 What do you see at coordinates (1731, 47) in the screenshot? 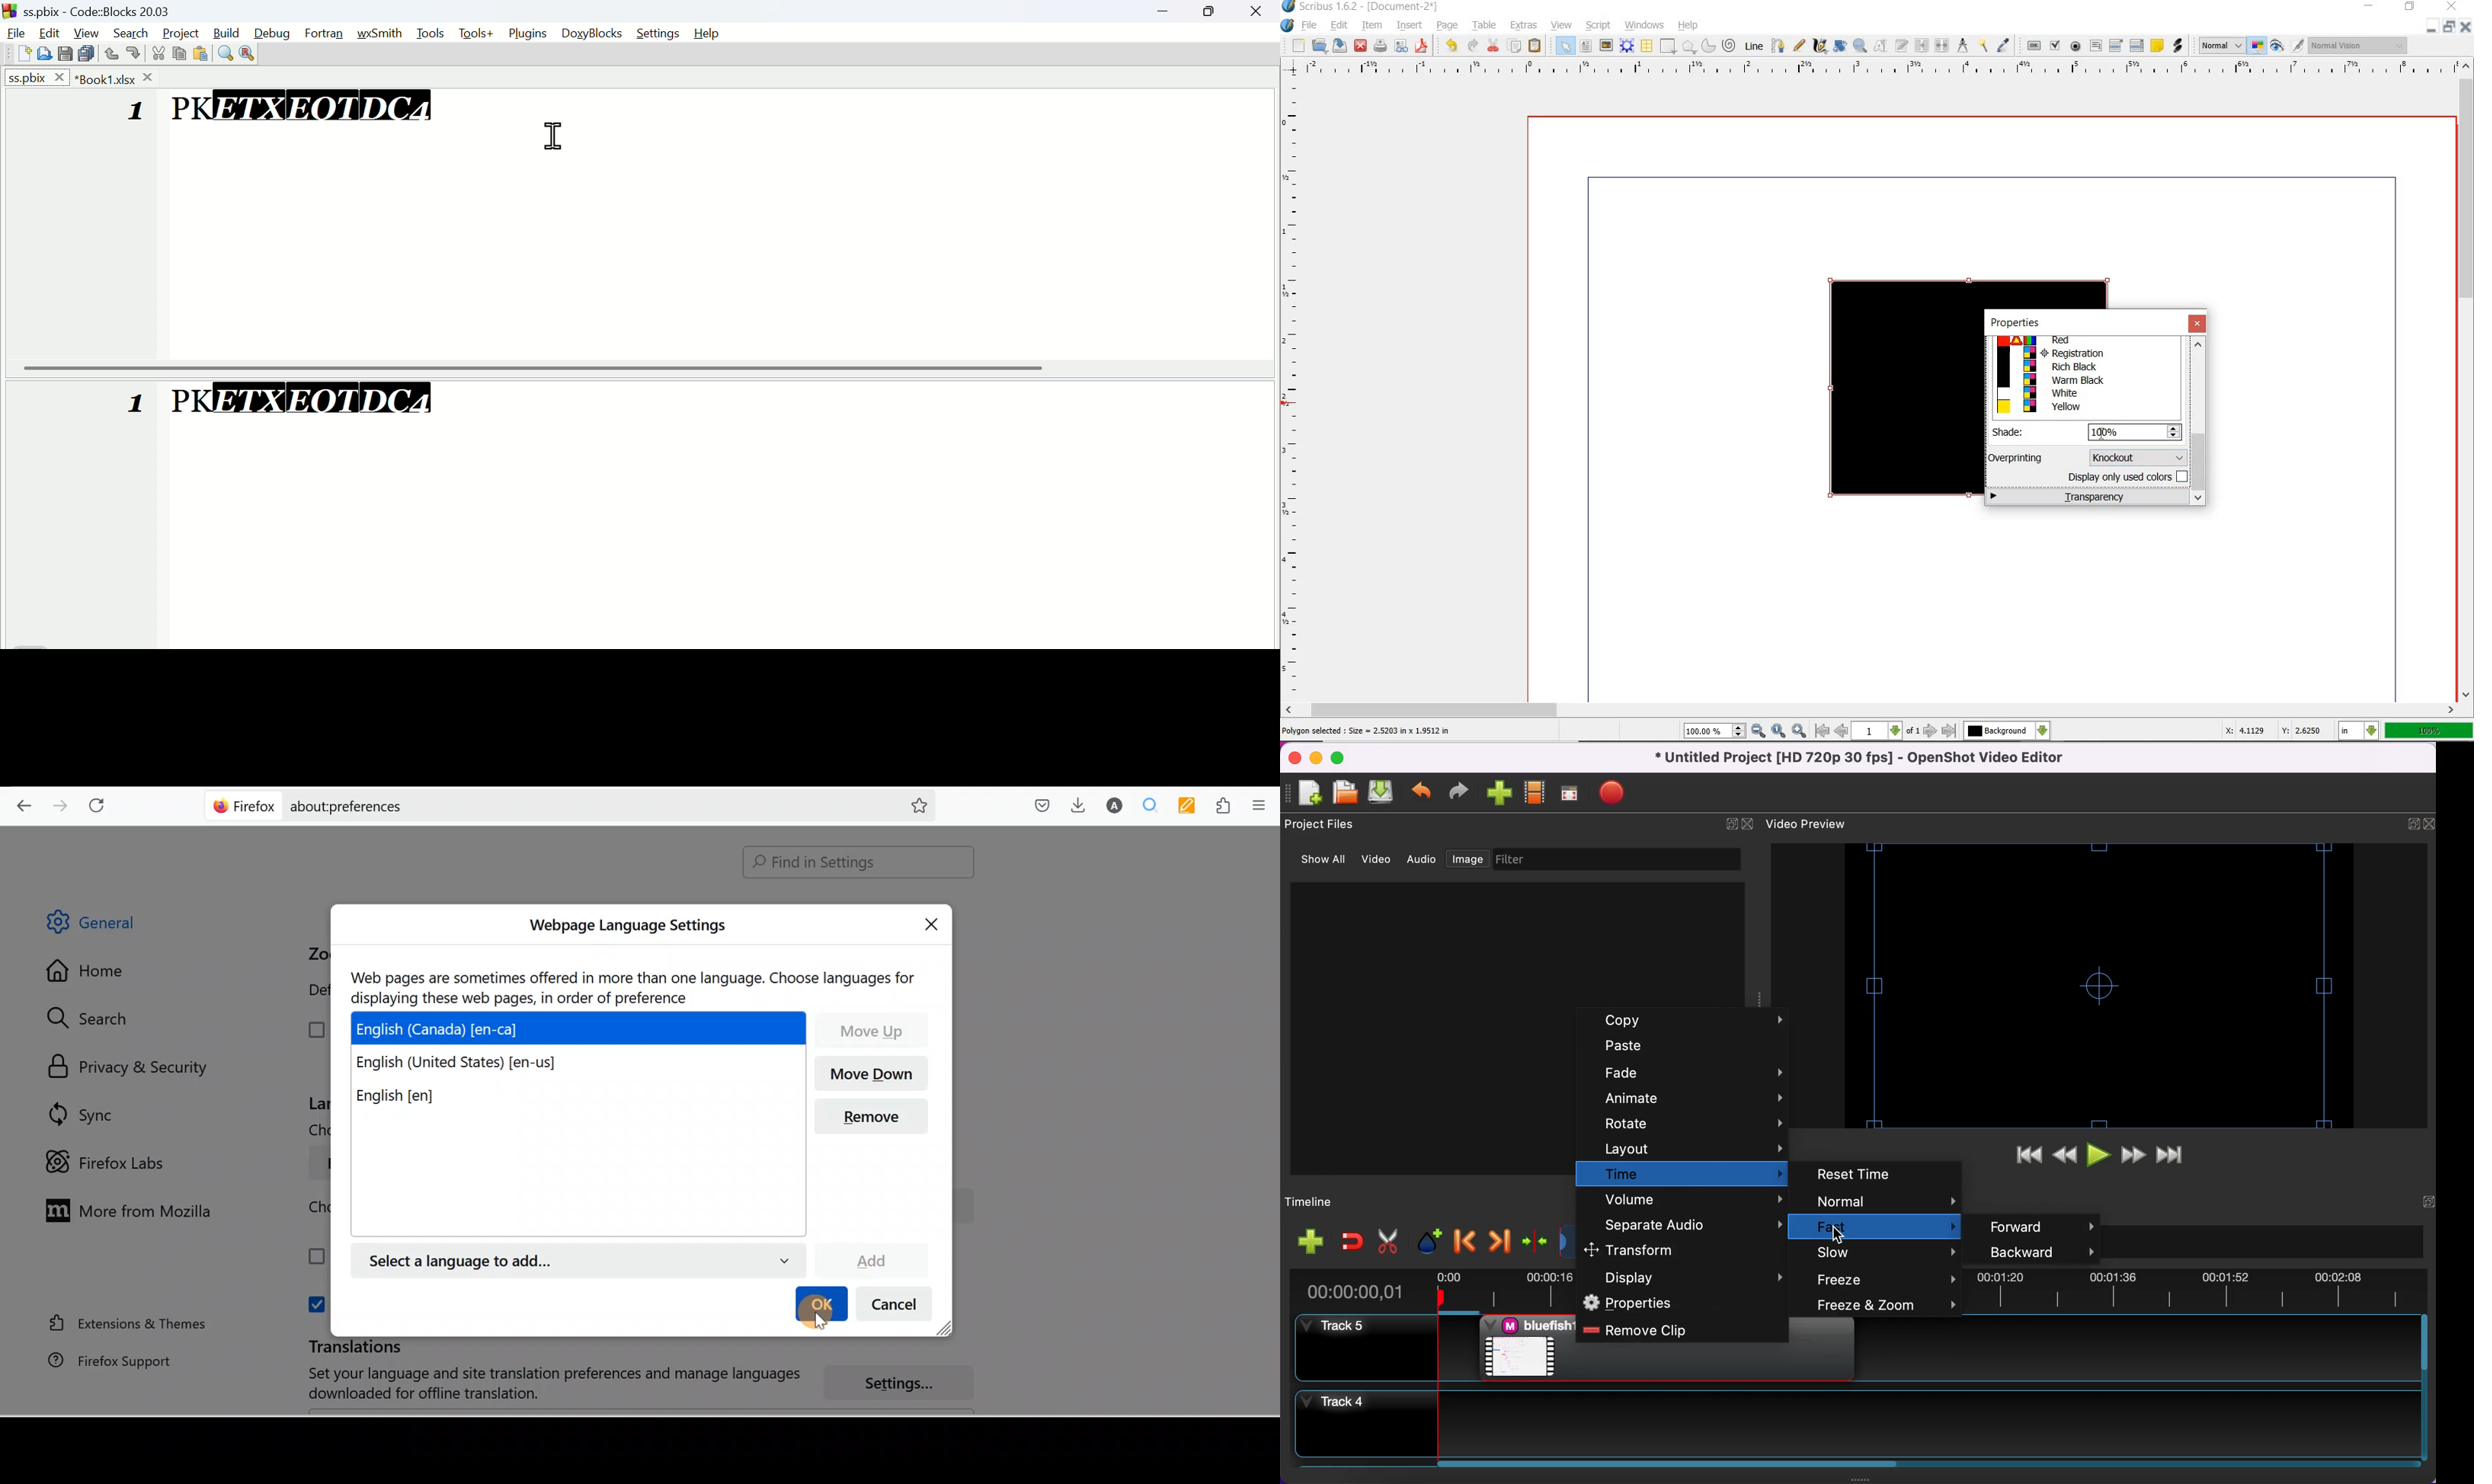
I see `spiral` at bounding box center [1731, 47].